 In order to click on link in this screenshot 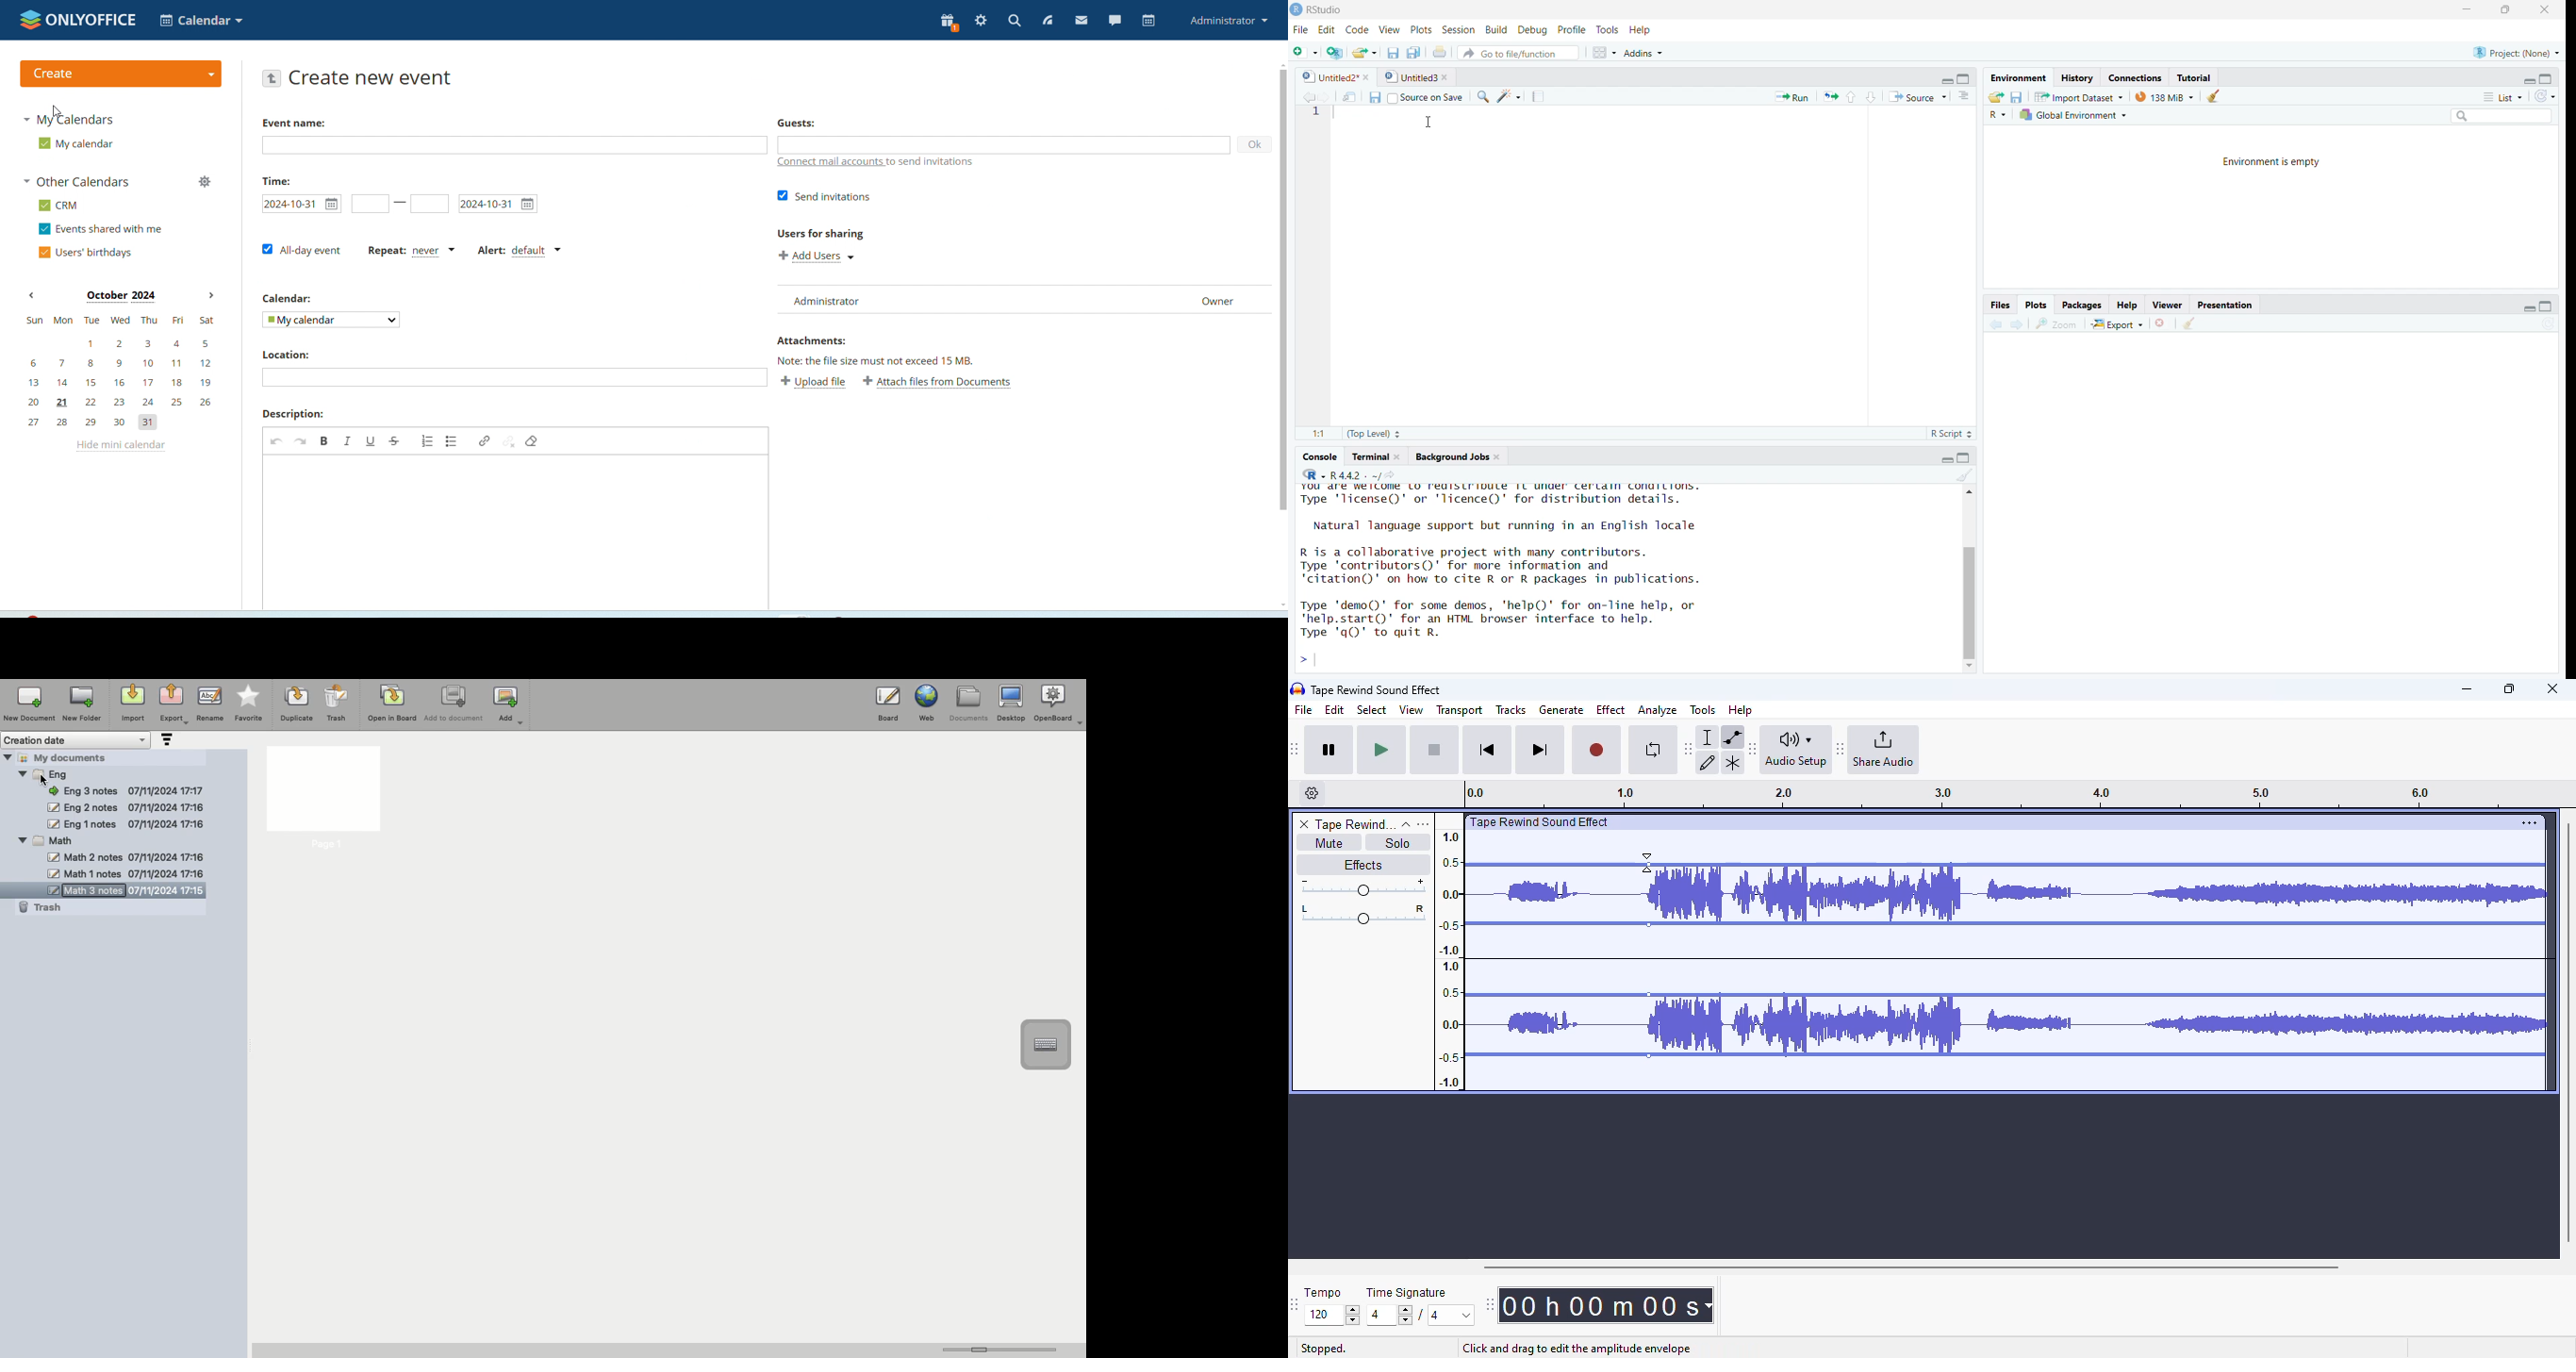, I will do `click(483, 442)`.